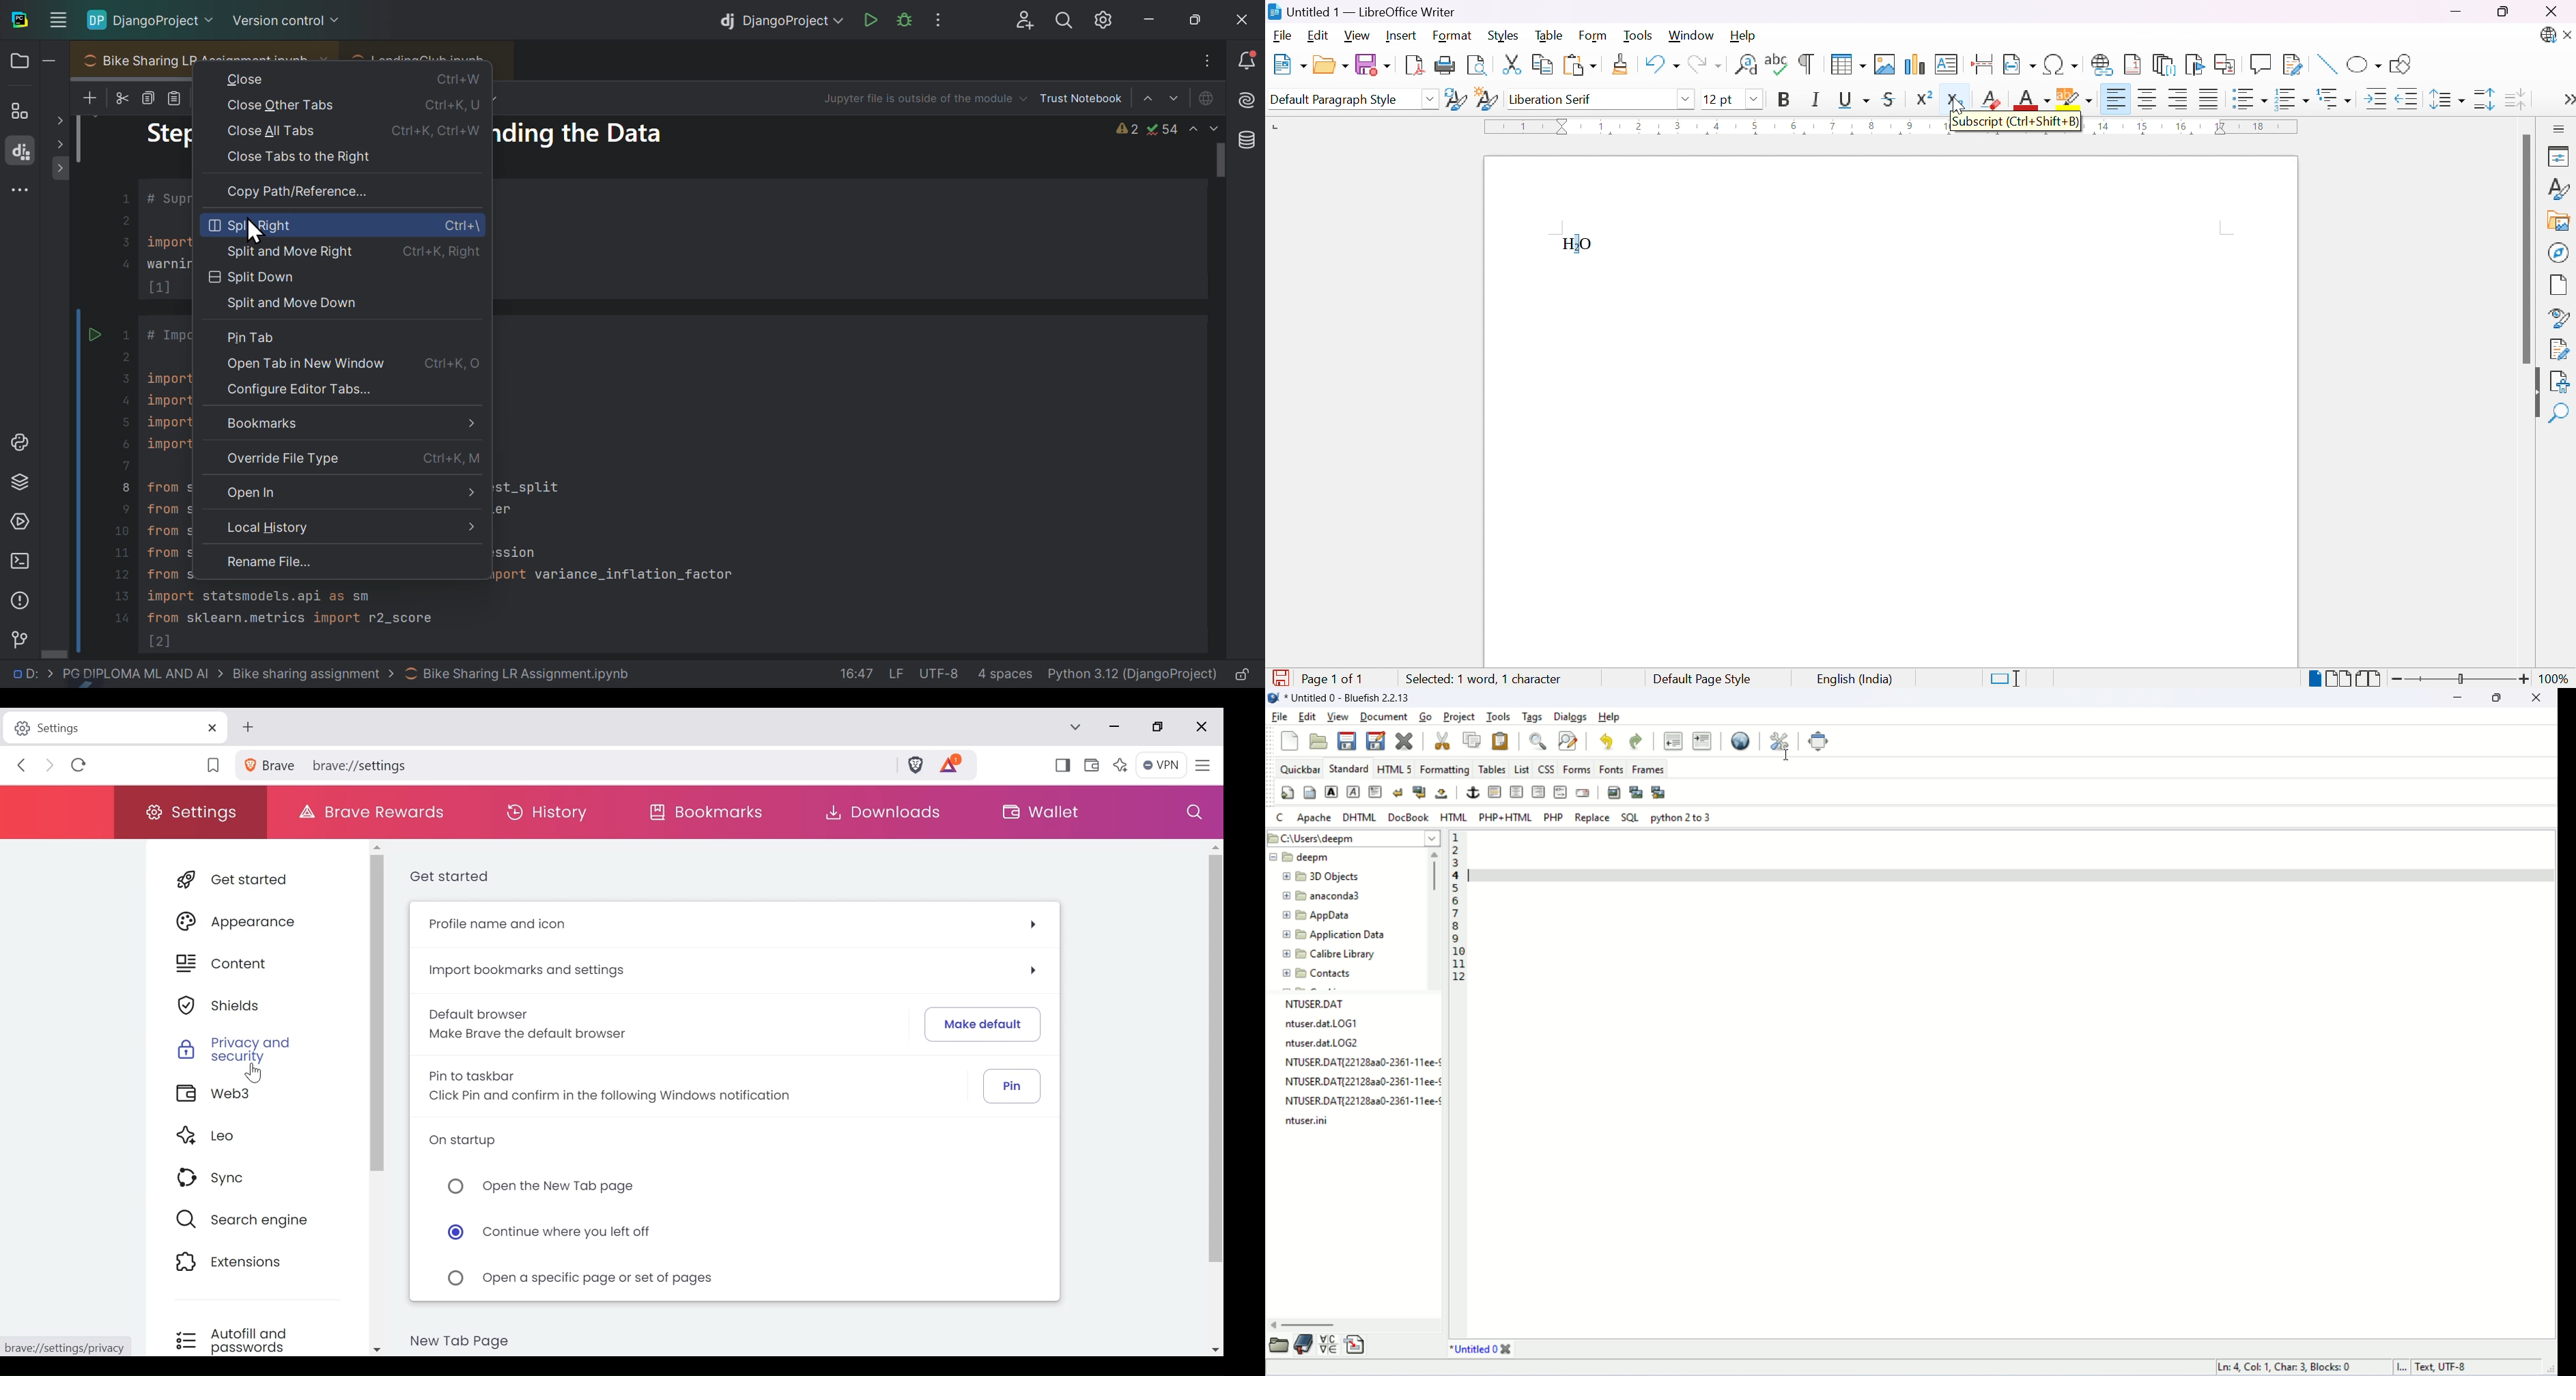  What do you see at coordinates (1360, 819) in the screenshot?
I see `DHTML` at bounding box center [1360, 819].